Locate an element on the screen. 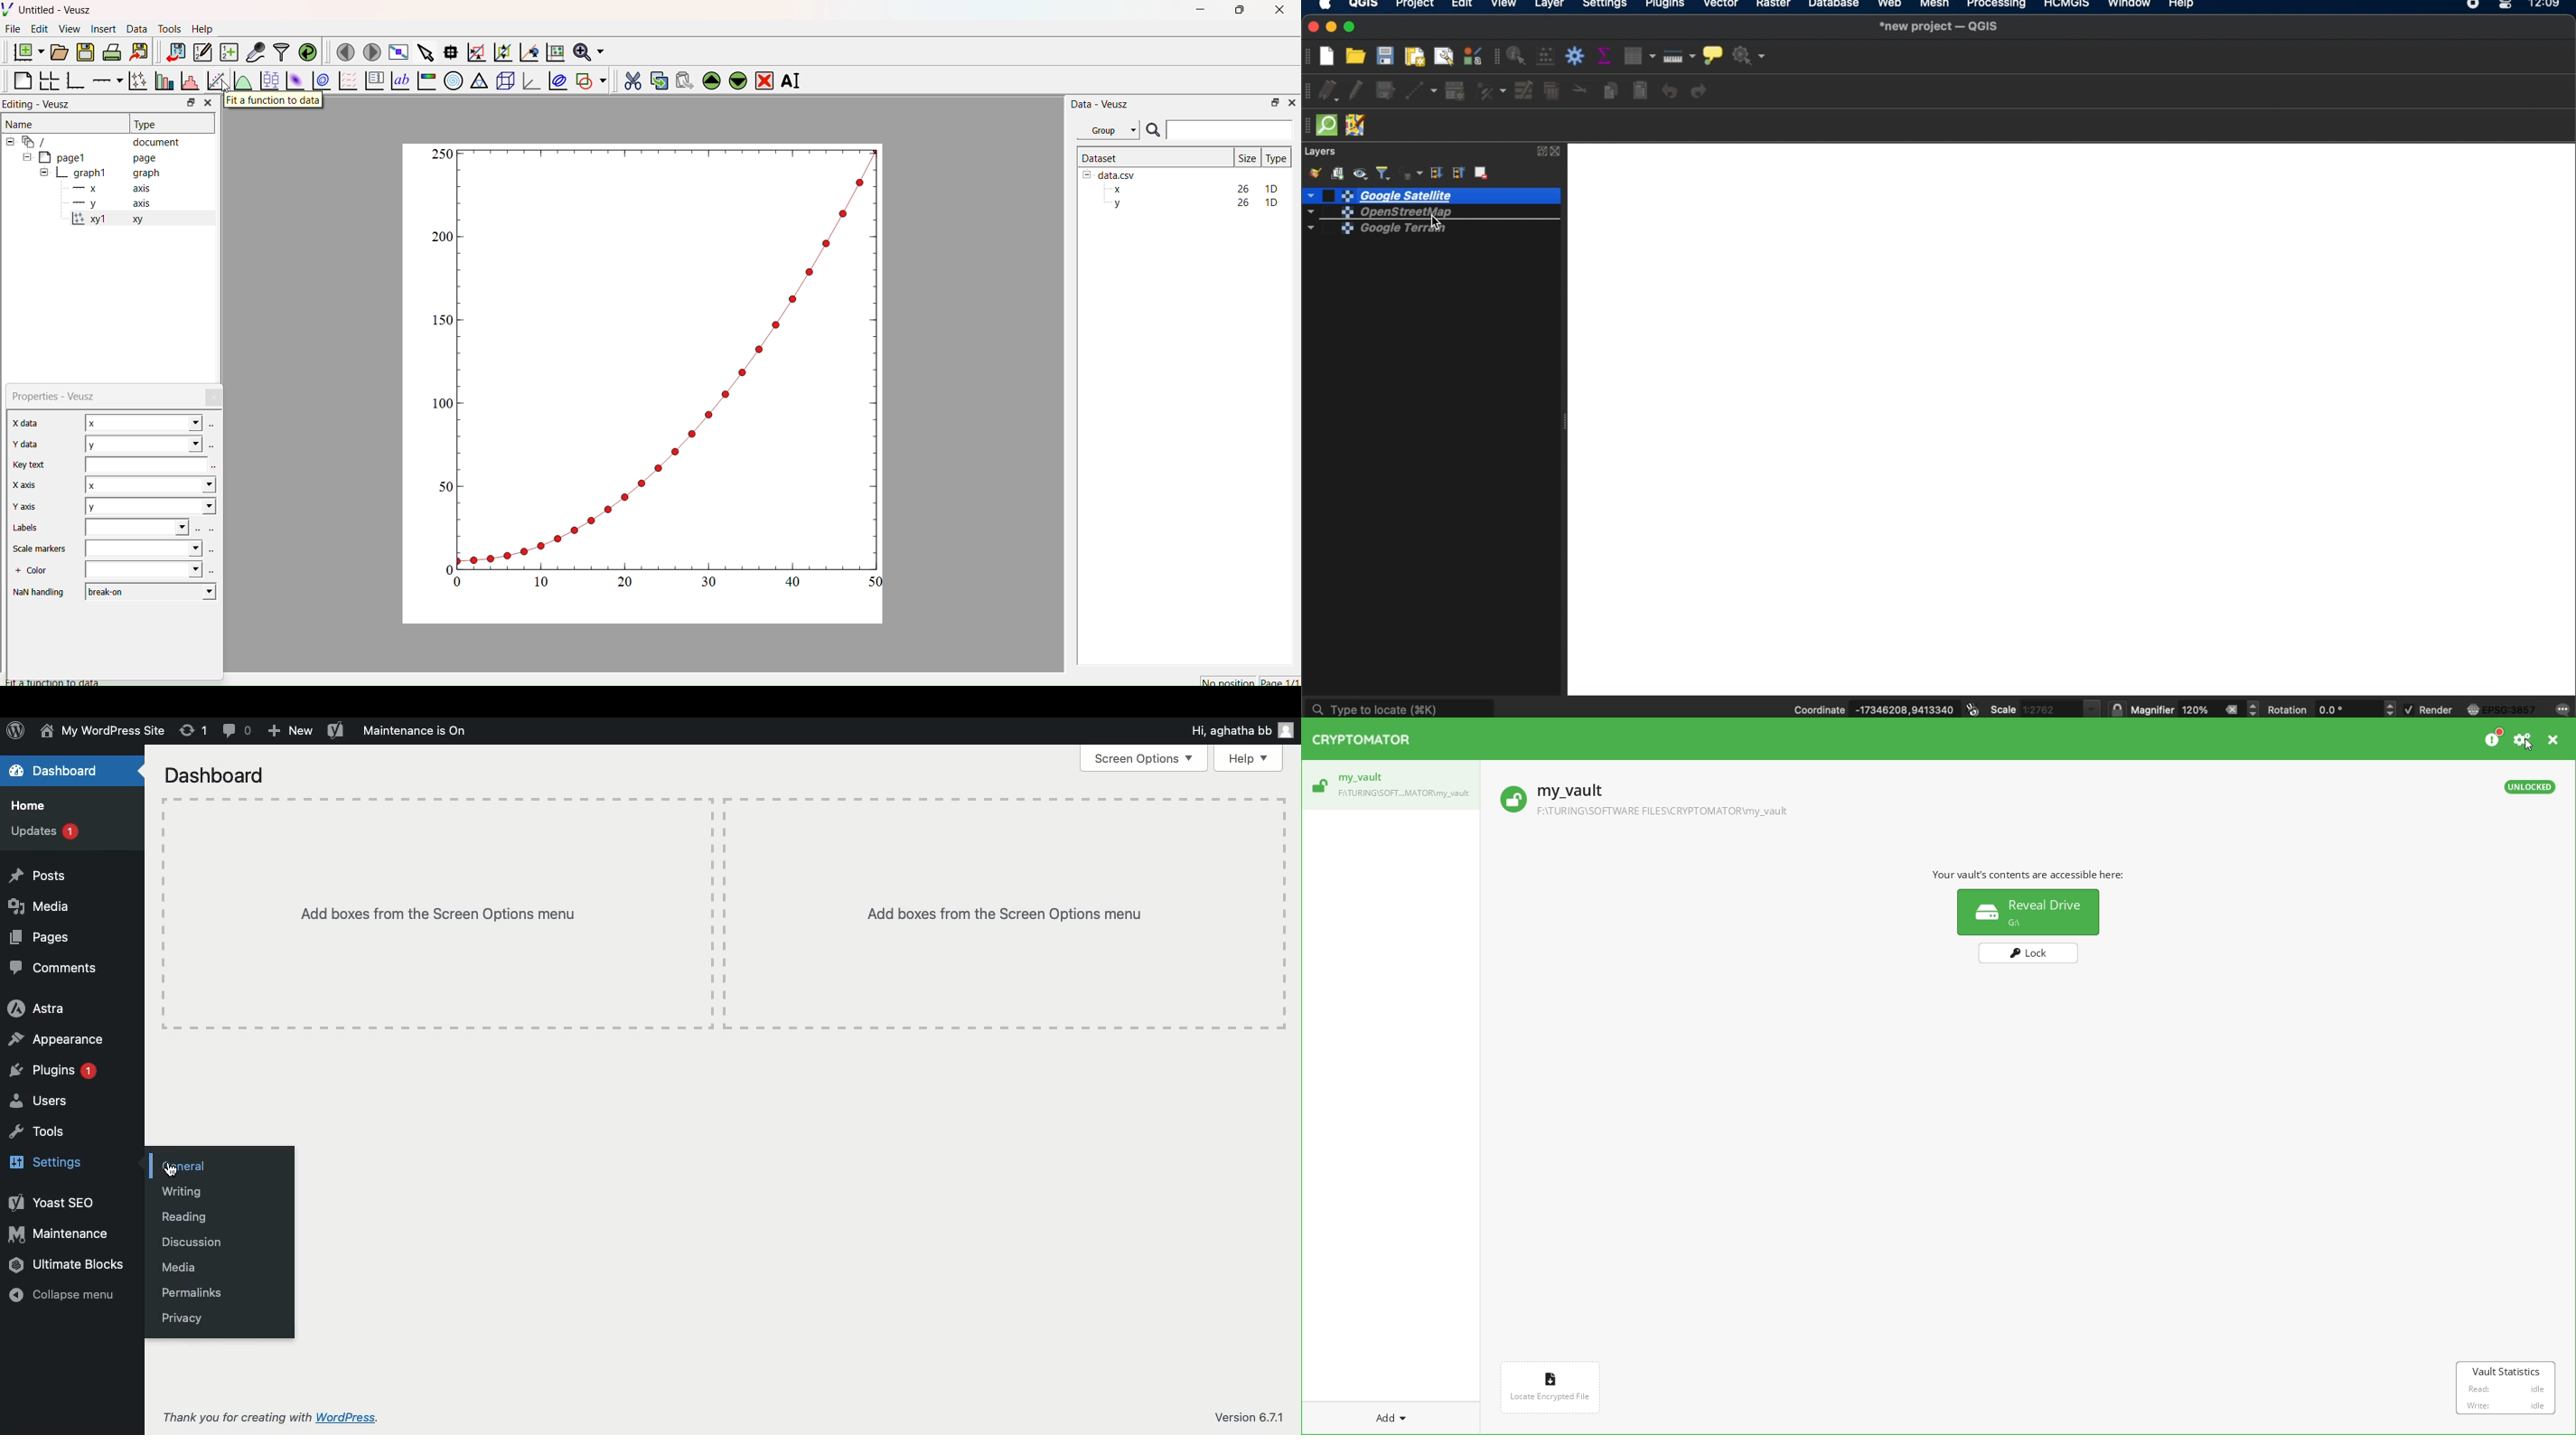 The width and height of the screenshot is (2576, 1456). Fit a function to data is located at coordinates (215, 82).